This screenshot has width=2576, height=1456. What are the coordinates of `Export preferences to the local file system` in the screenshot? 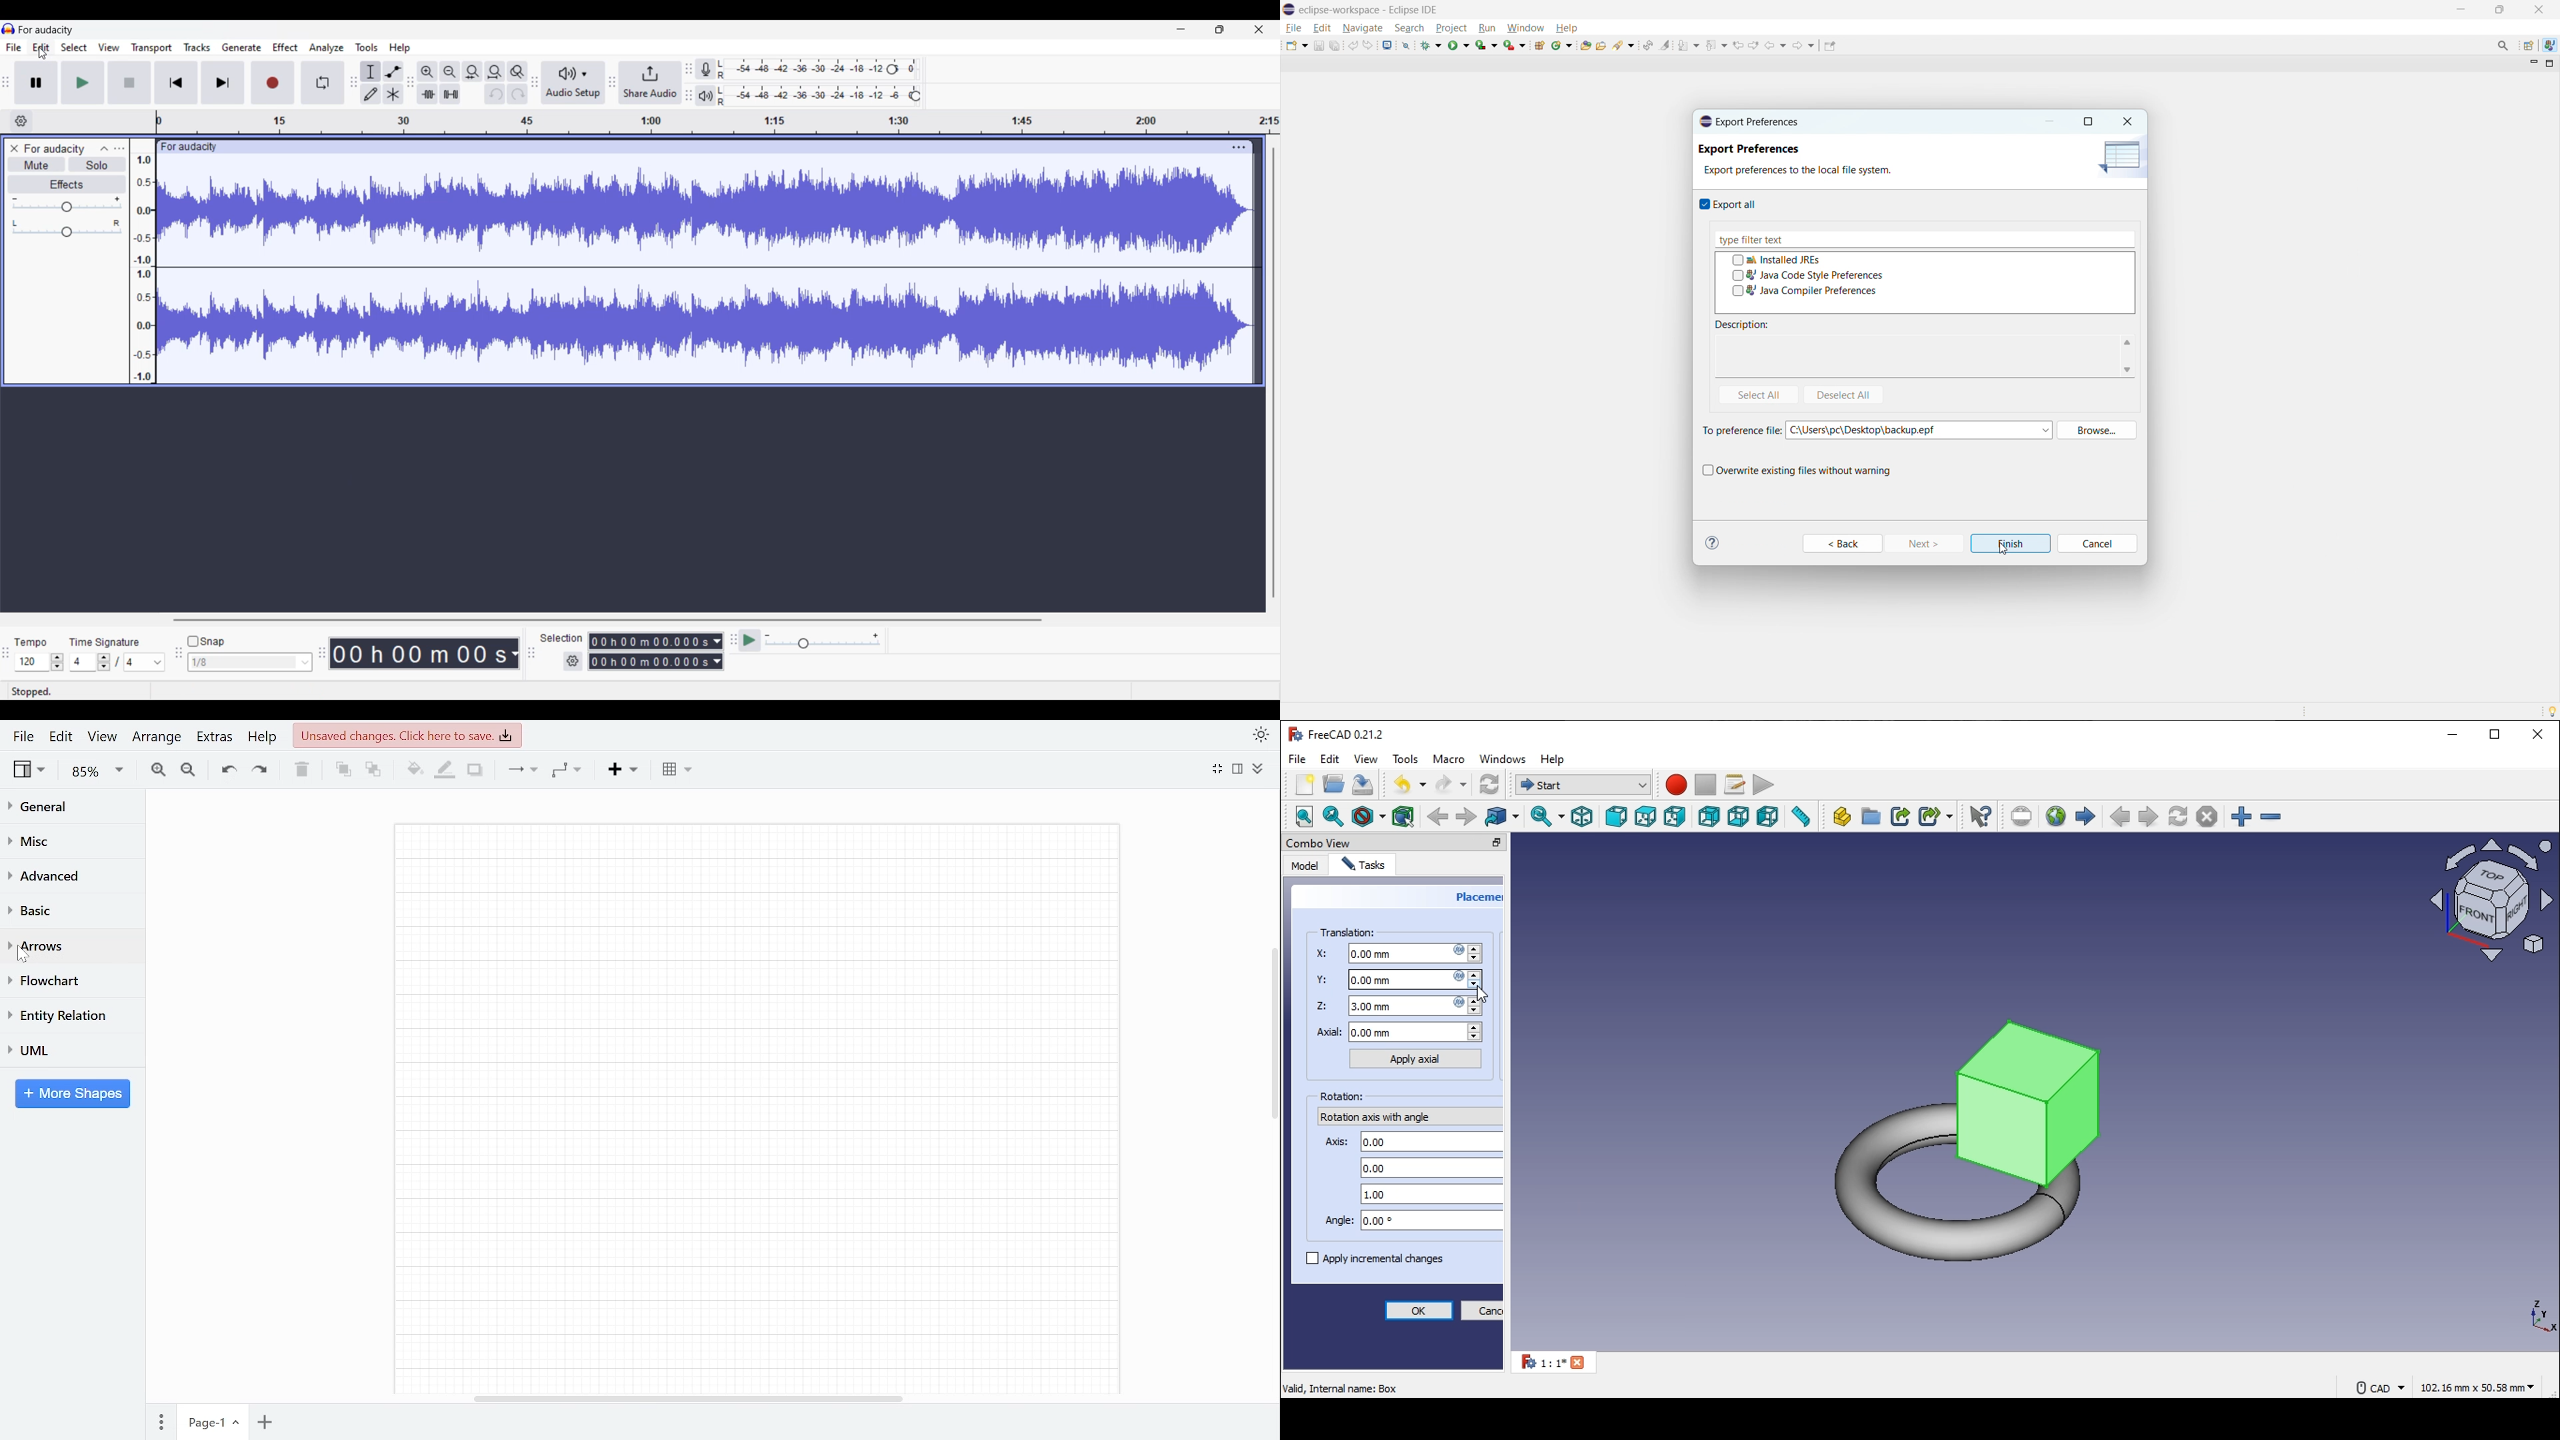 It's located at (1811, 173).